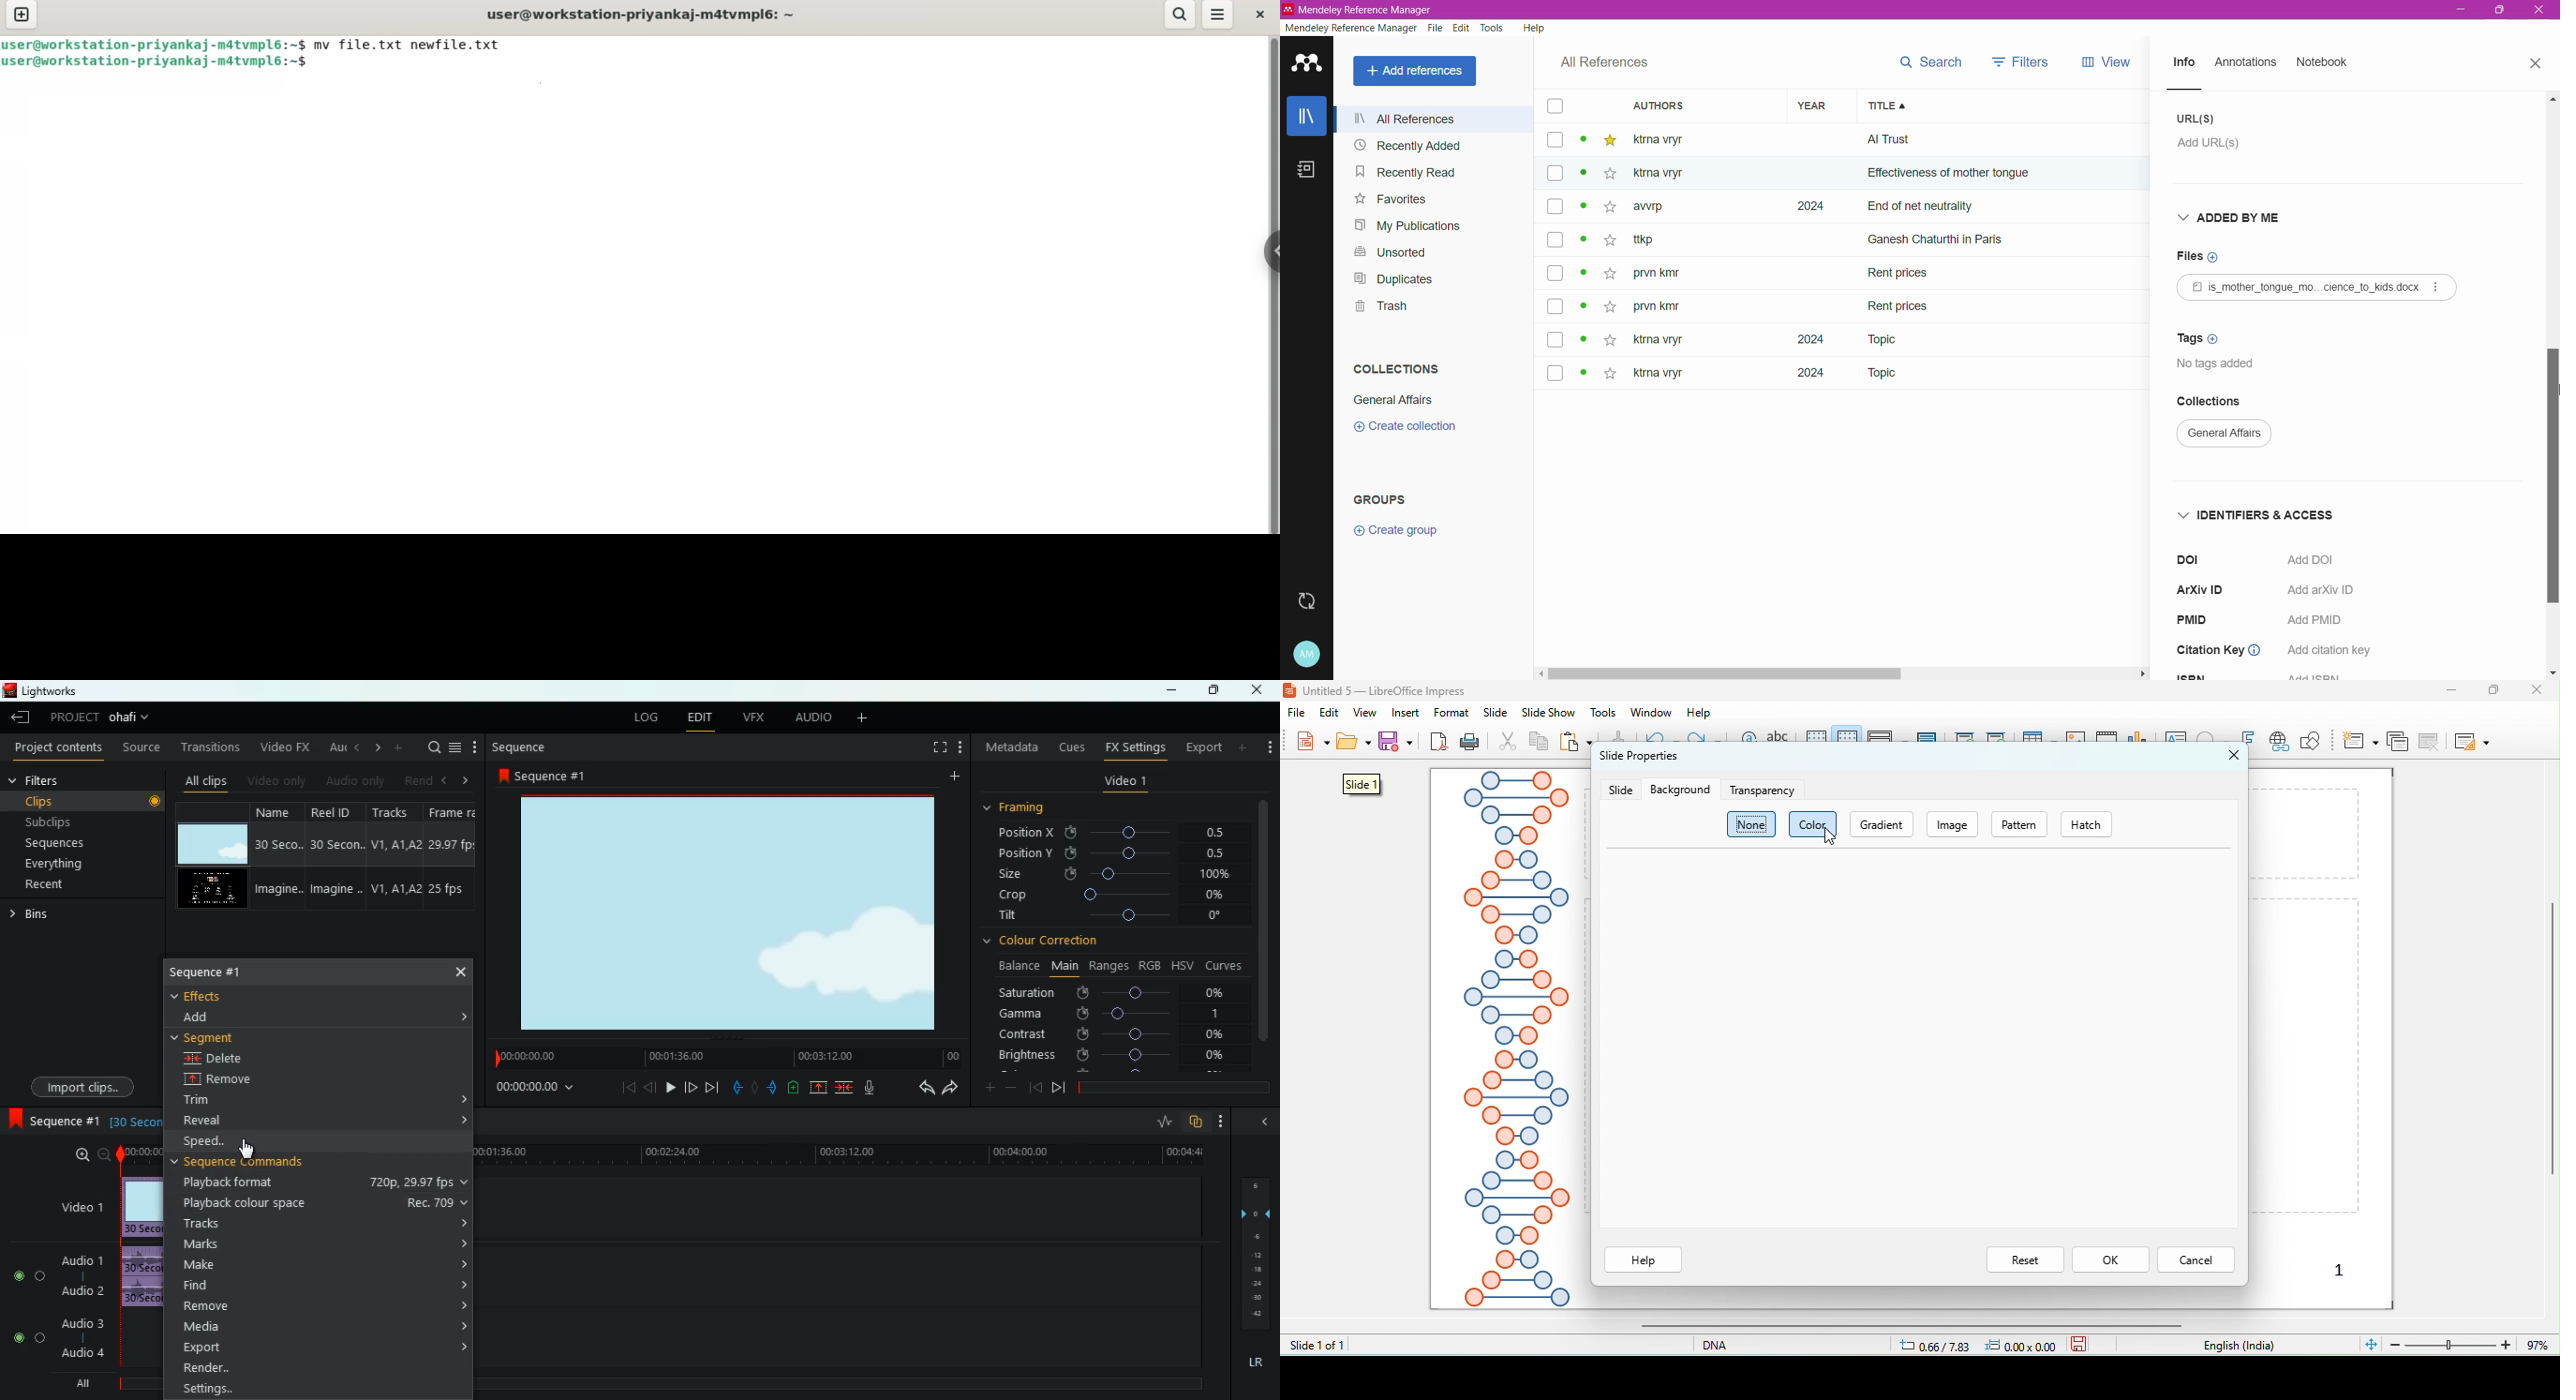 The width and height of the screenshot is (2576, 1400). I want to click on Edit, so click(1463, 28).